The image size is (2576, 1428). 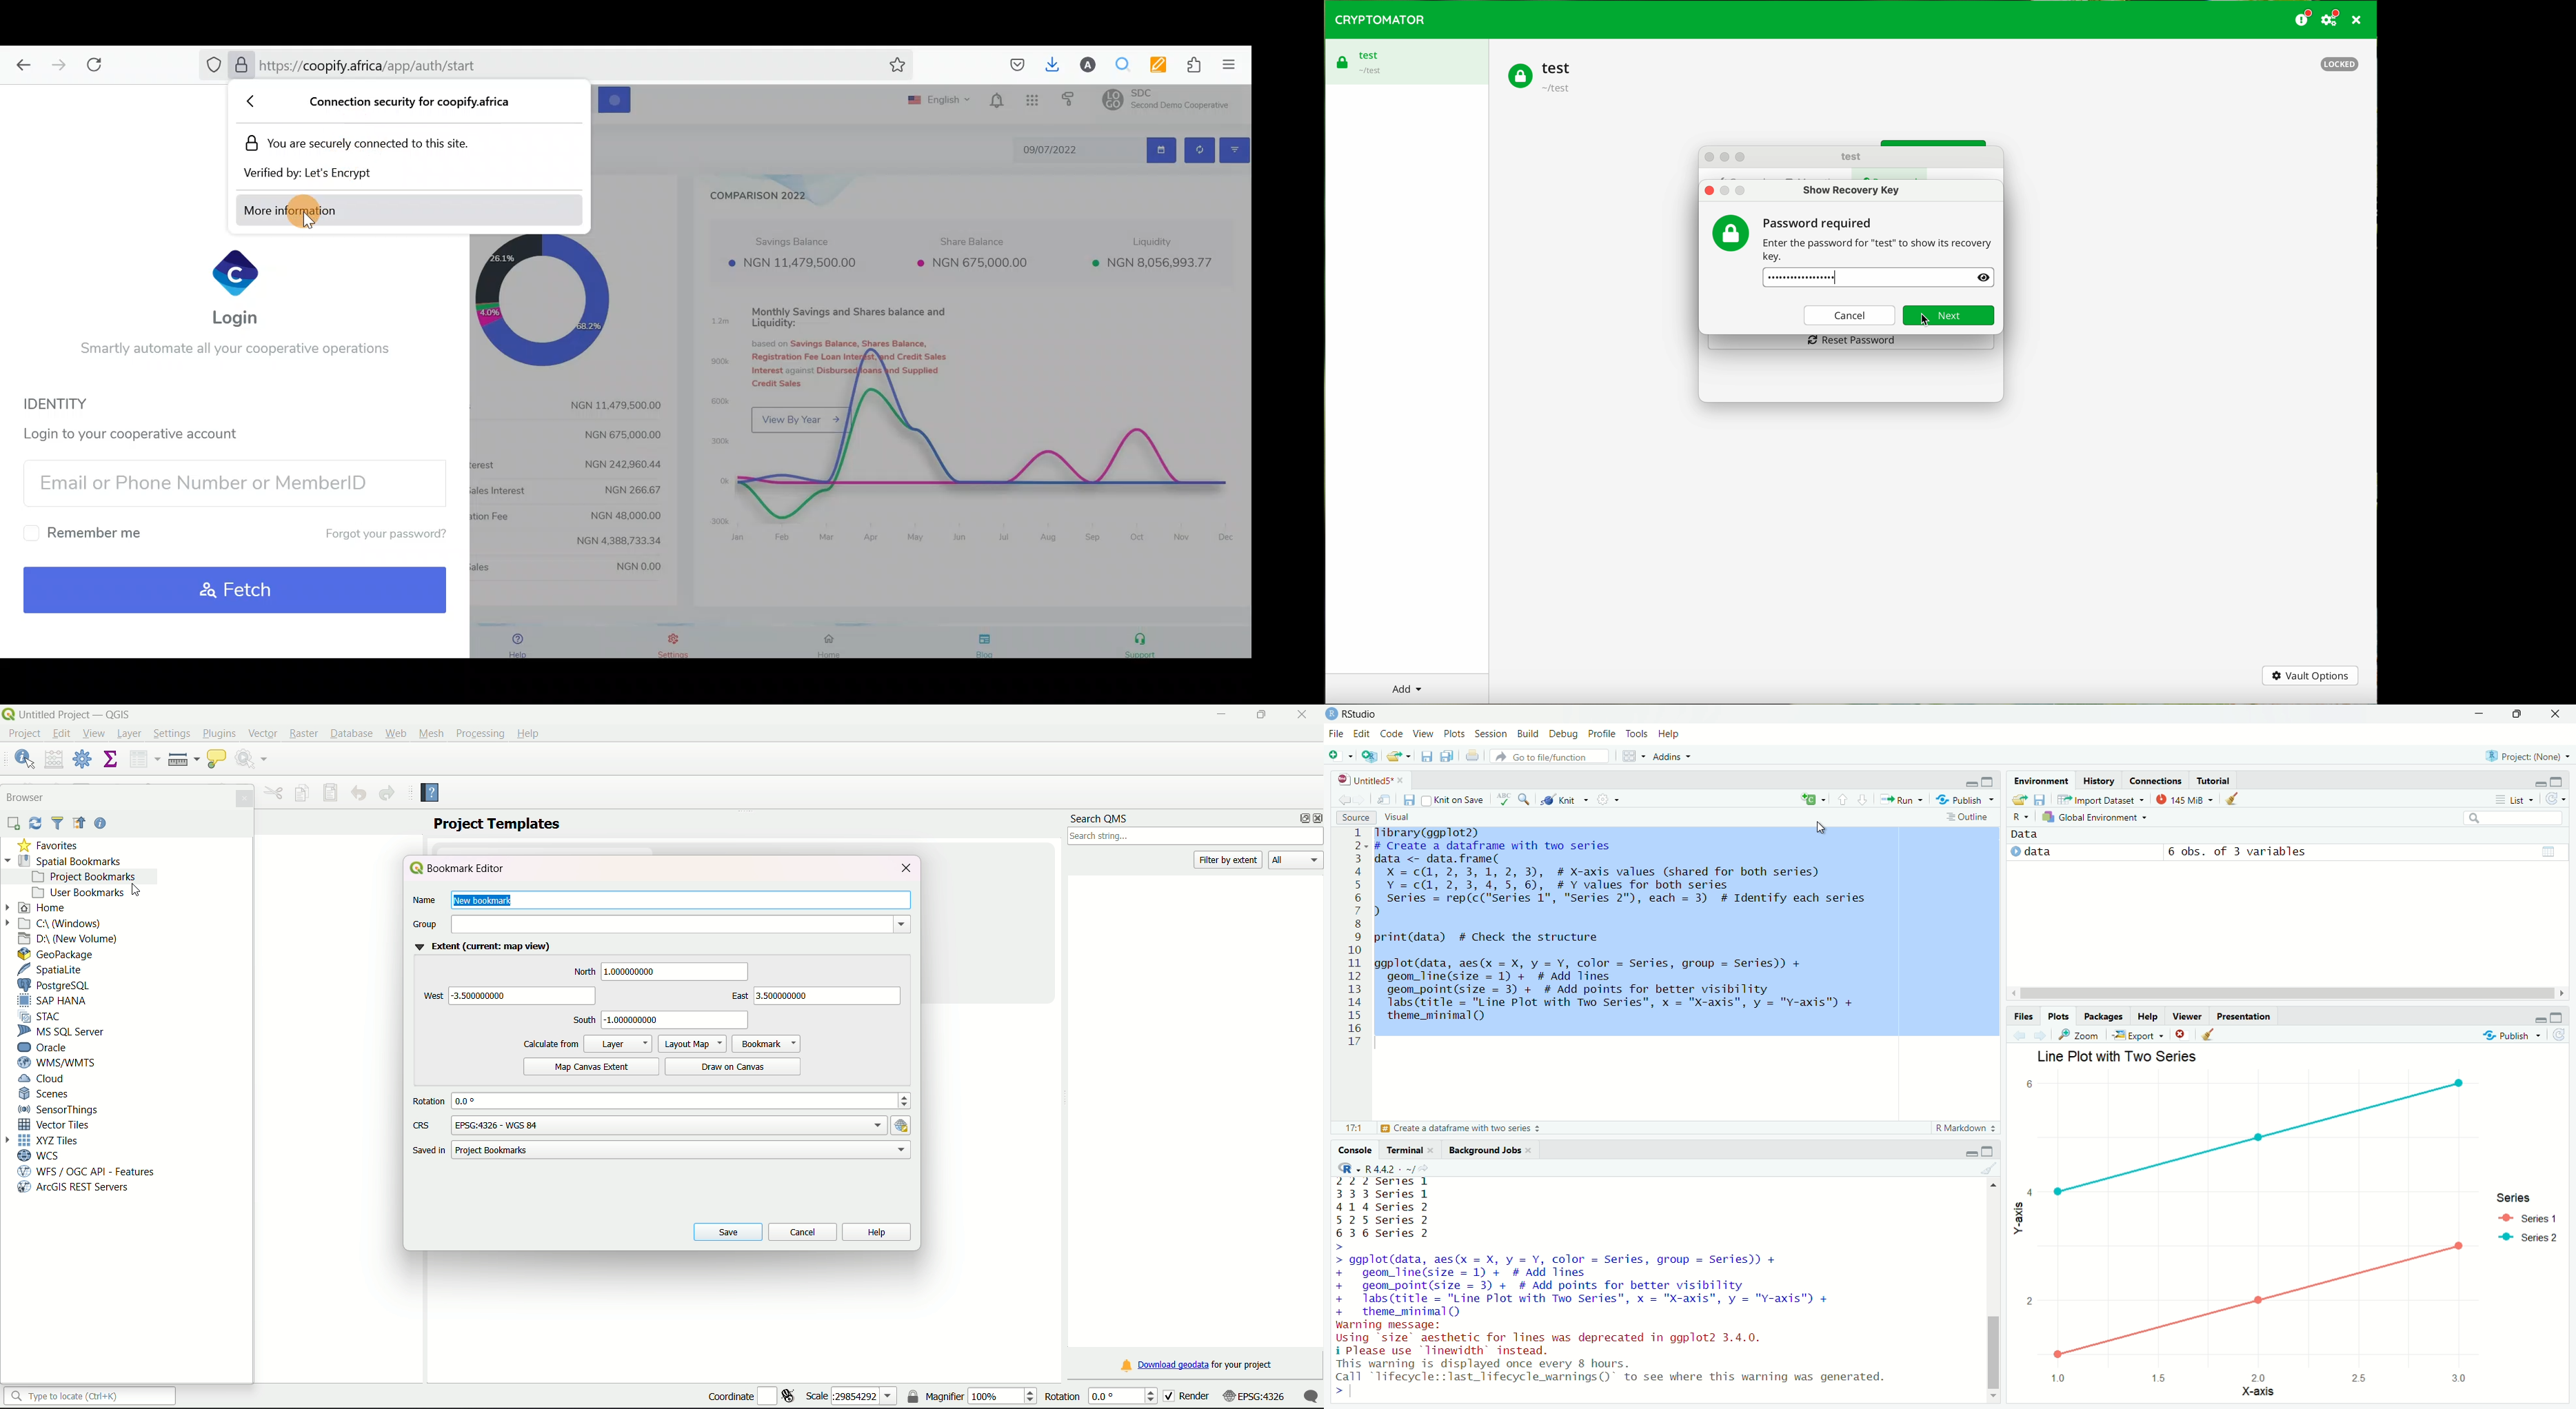 What do you see at coordinates (2118, 1056) in the screenshot?
I see `Line Plot with Two series` at bounding box center [2118, 1056].